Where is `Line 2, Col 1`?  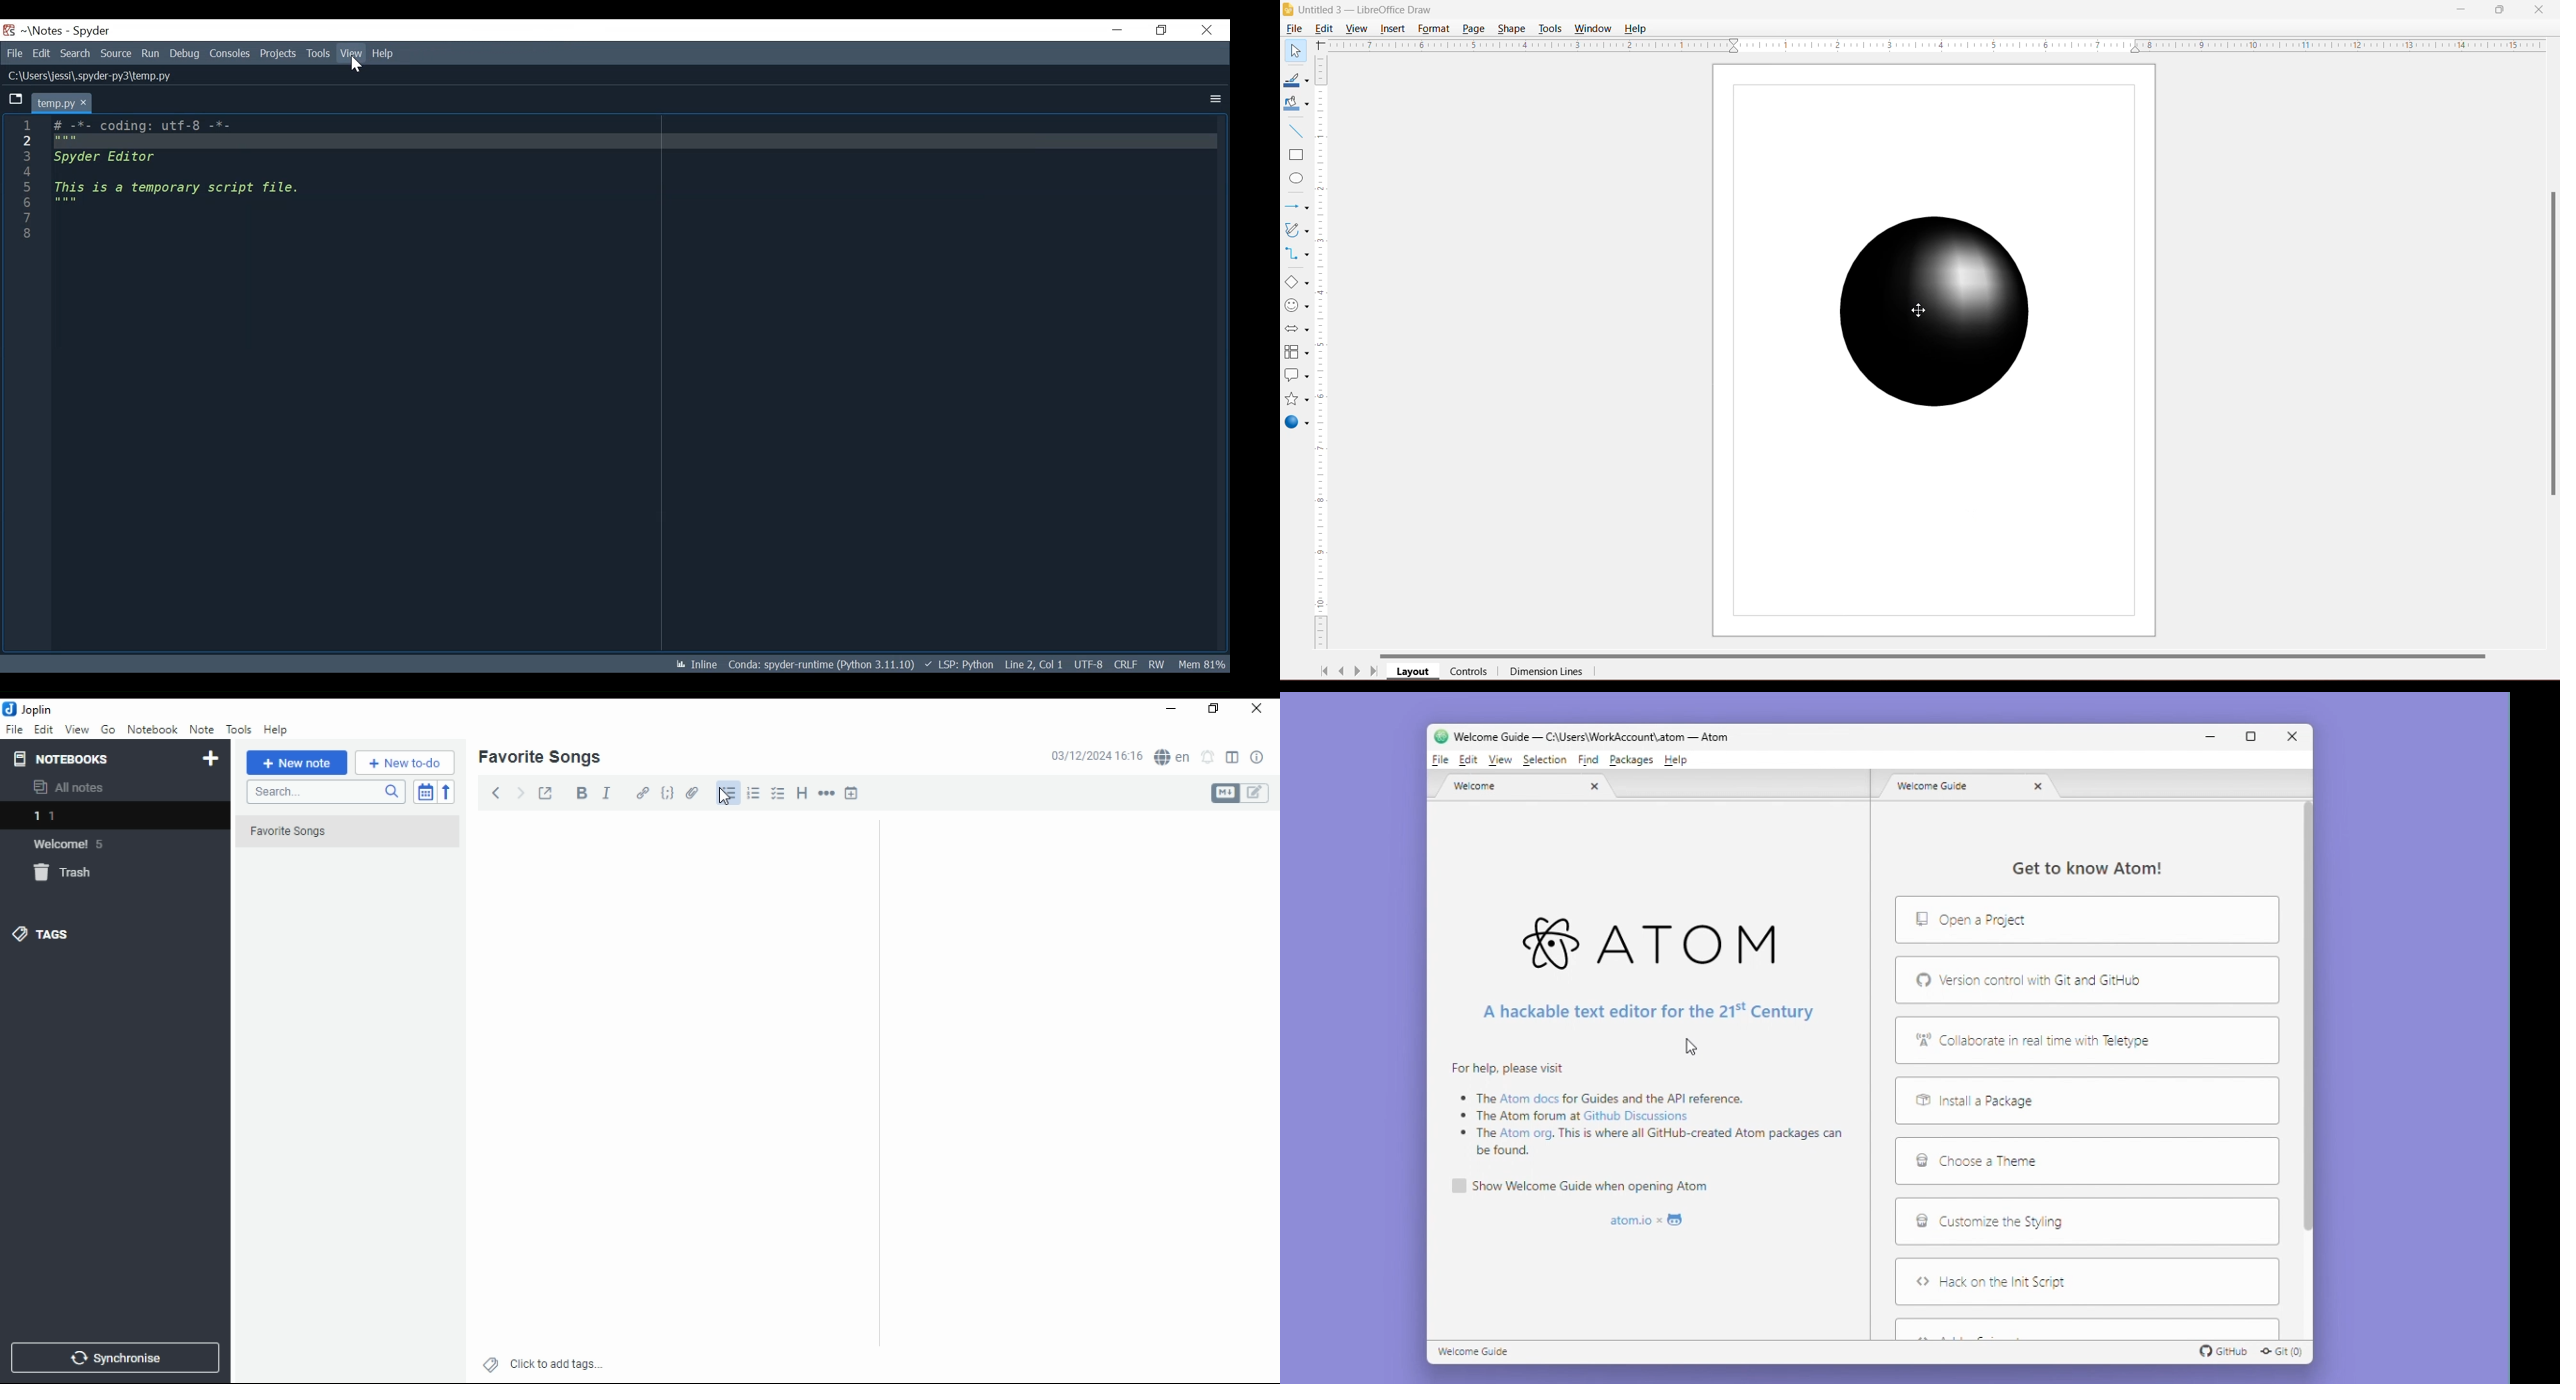 Line 2, Col 1 is located at coordinates (1034, 664).